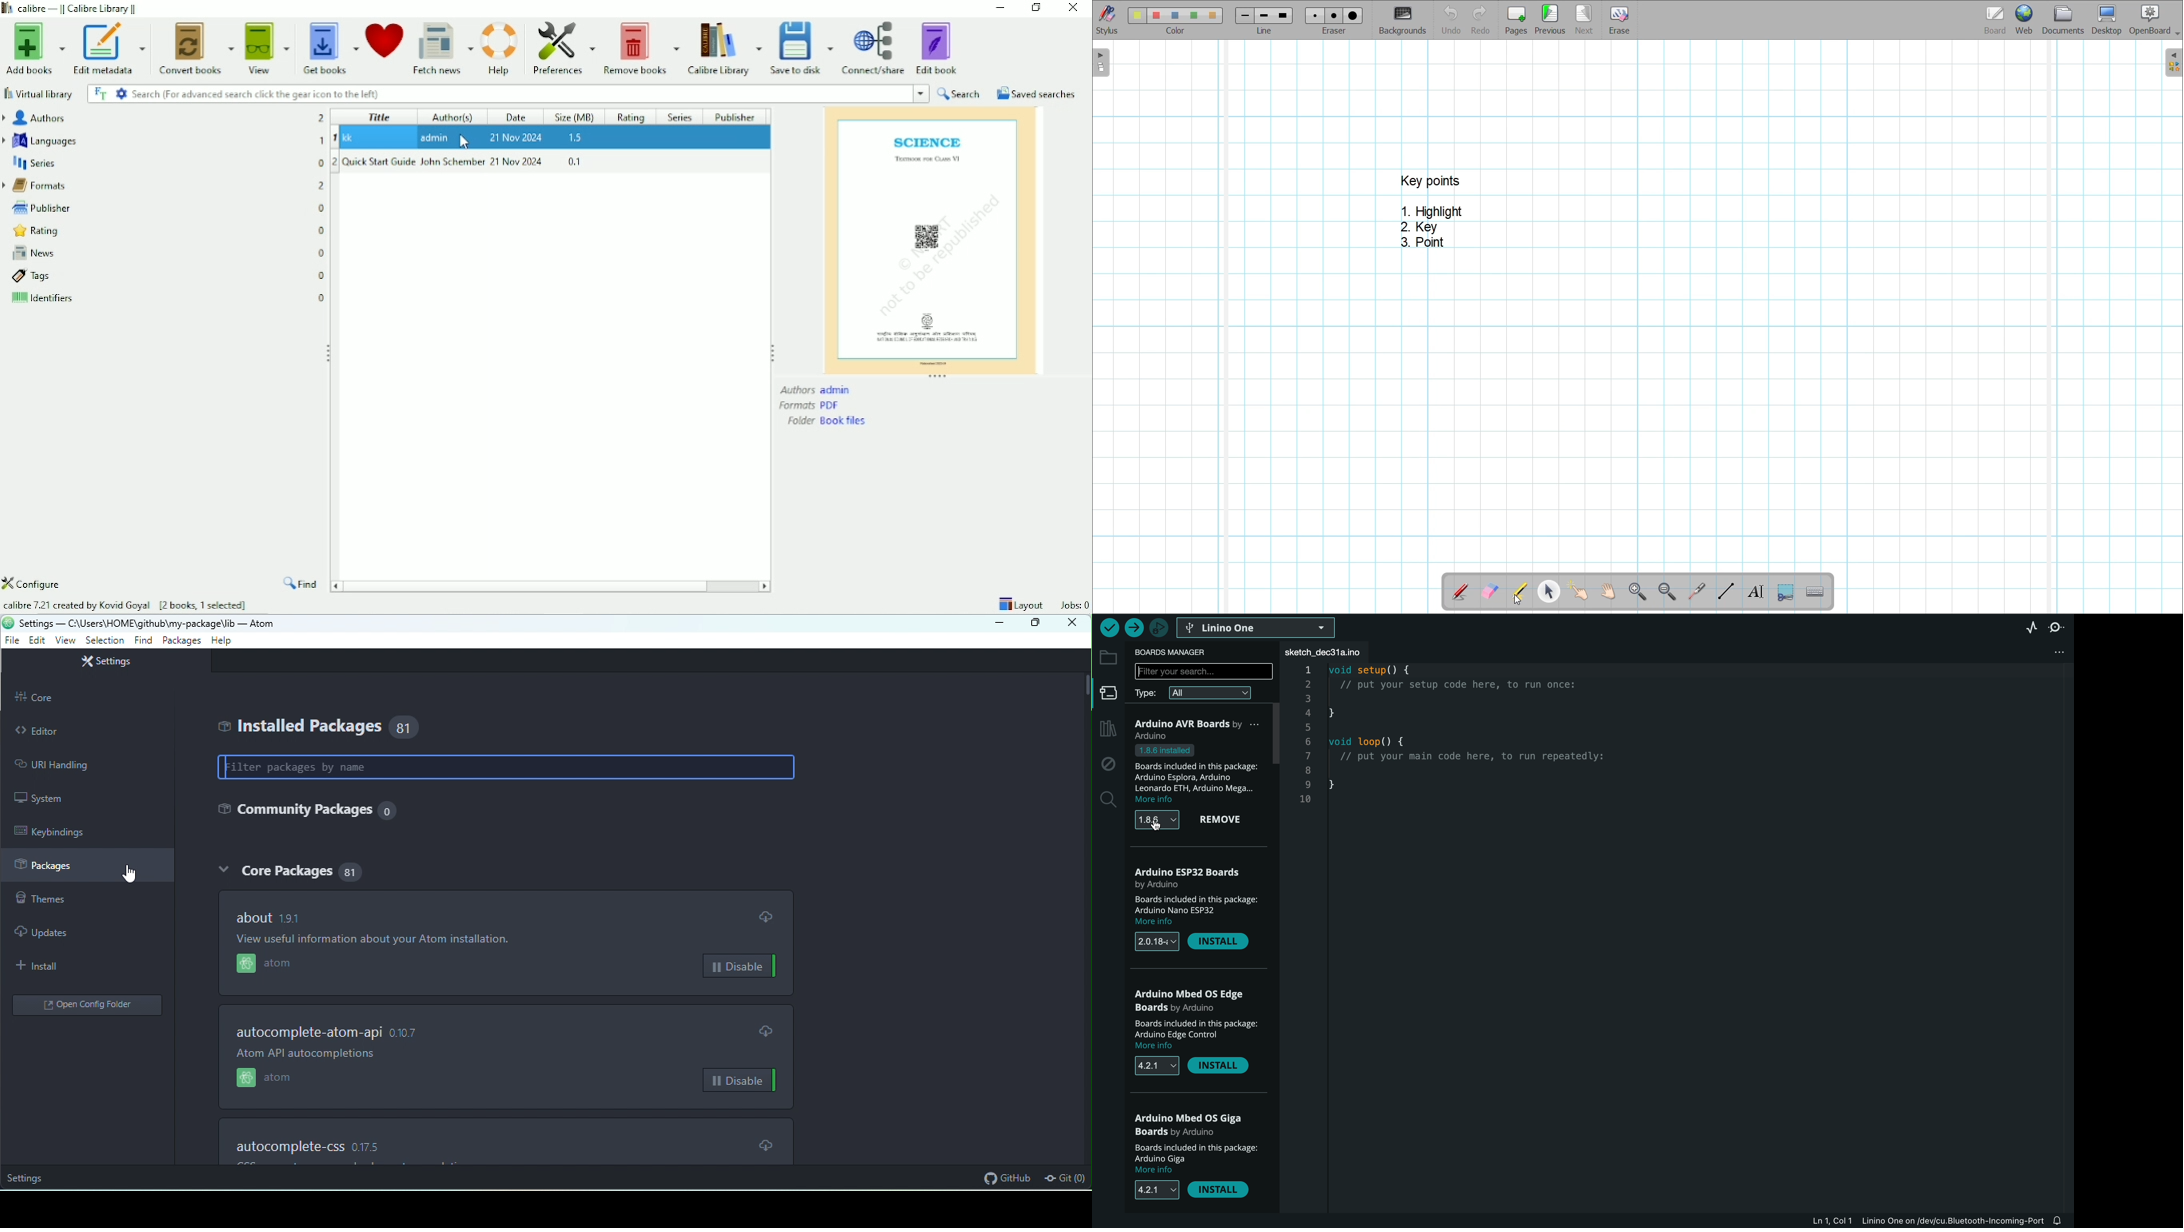 The width and height of the screenshot is (2184, 1232). Describe the element at coordinates (165, 232) in the screenshot. I see `Rating` at that location.